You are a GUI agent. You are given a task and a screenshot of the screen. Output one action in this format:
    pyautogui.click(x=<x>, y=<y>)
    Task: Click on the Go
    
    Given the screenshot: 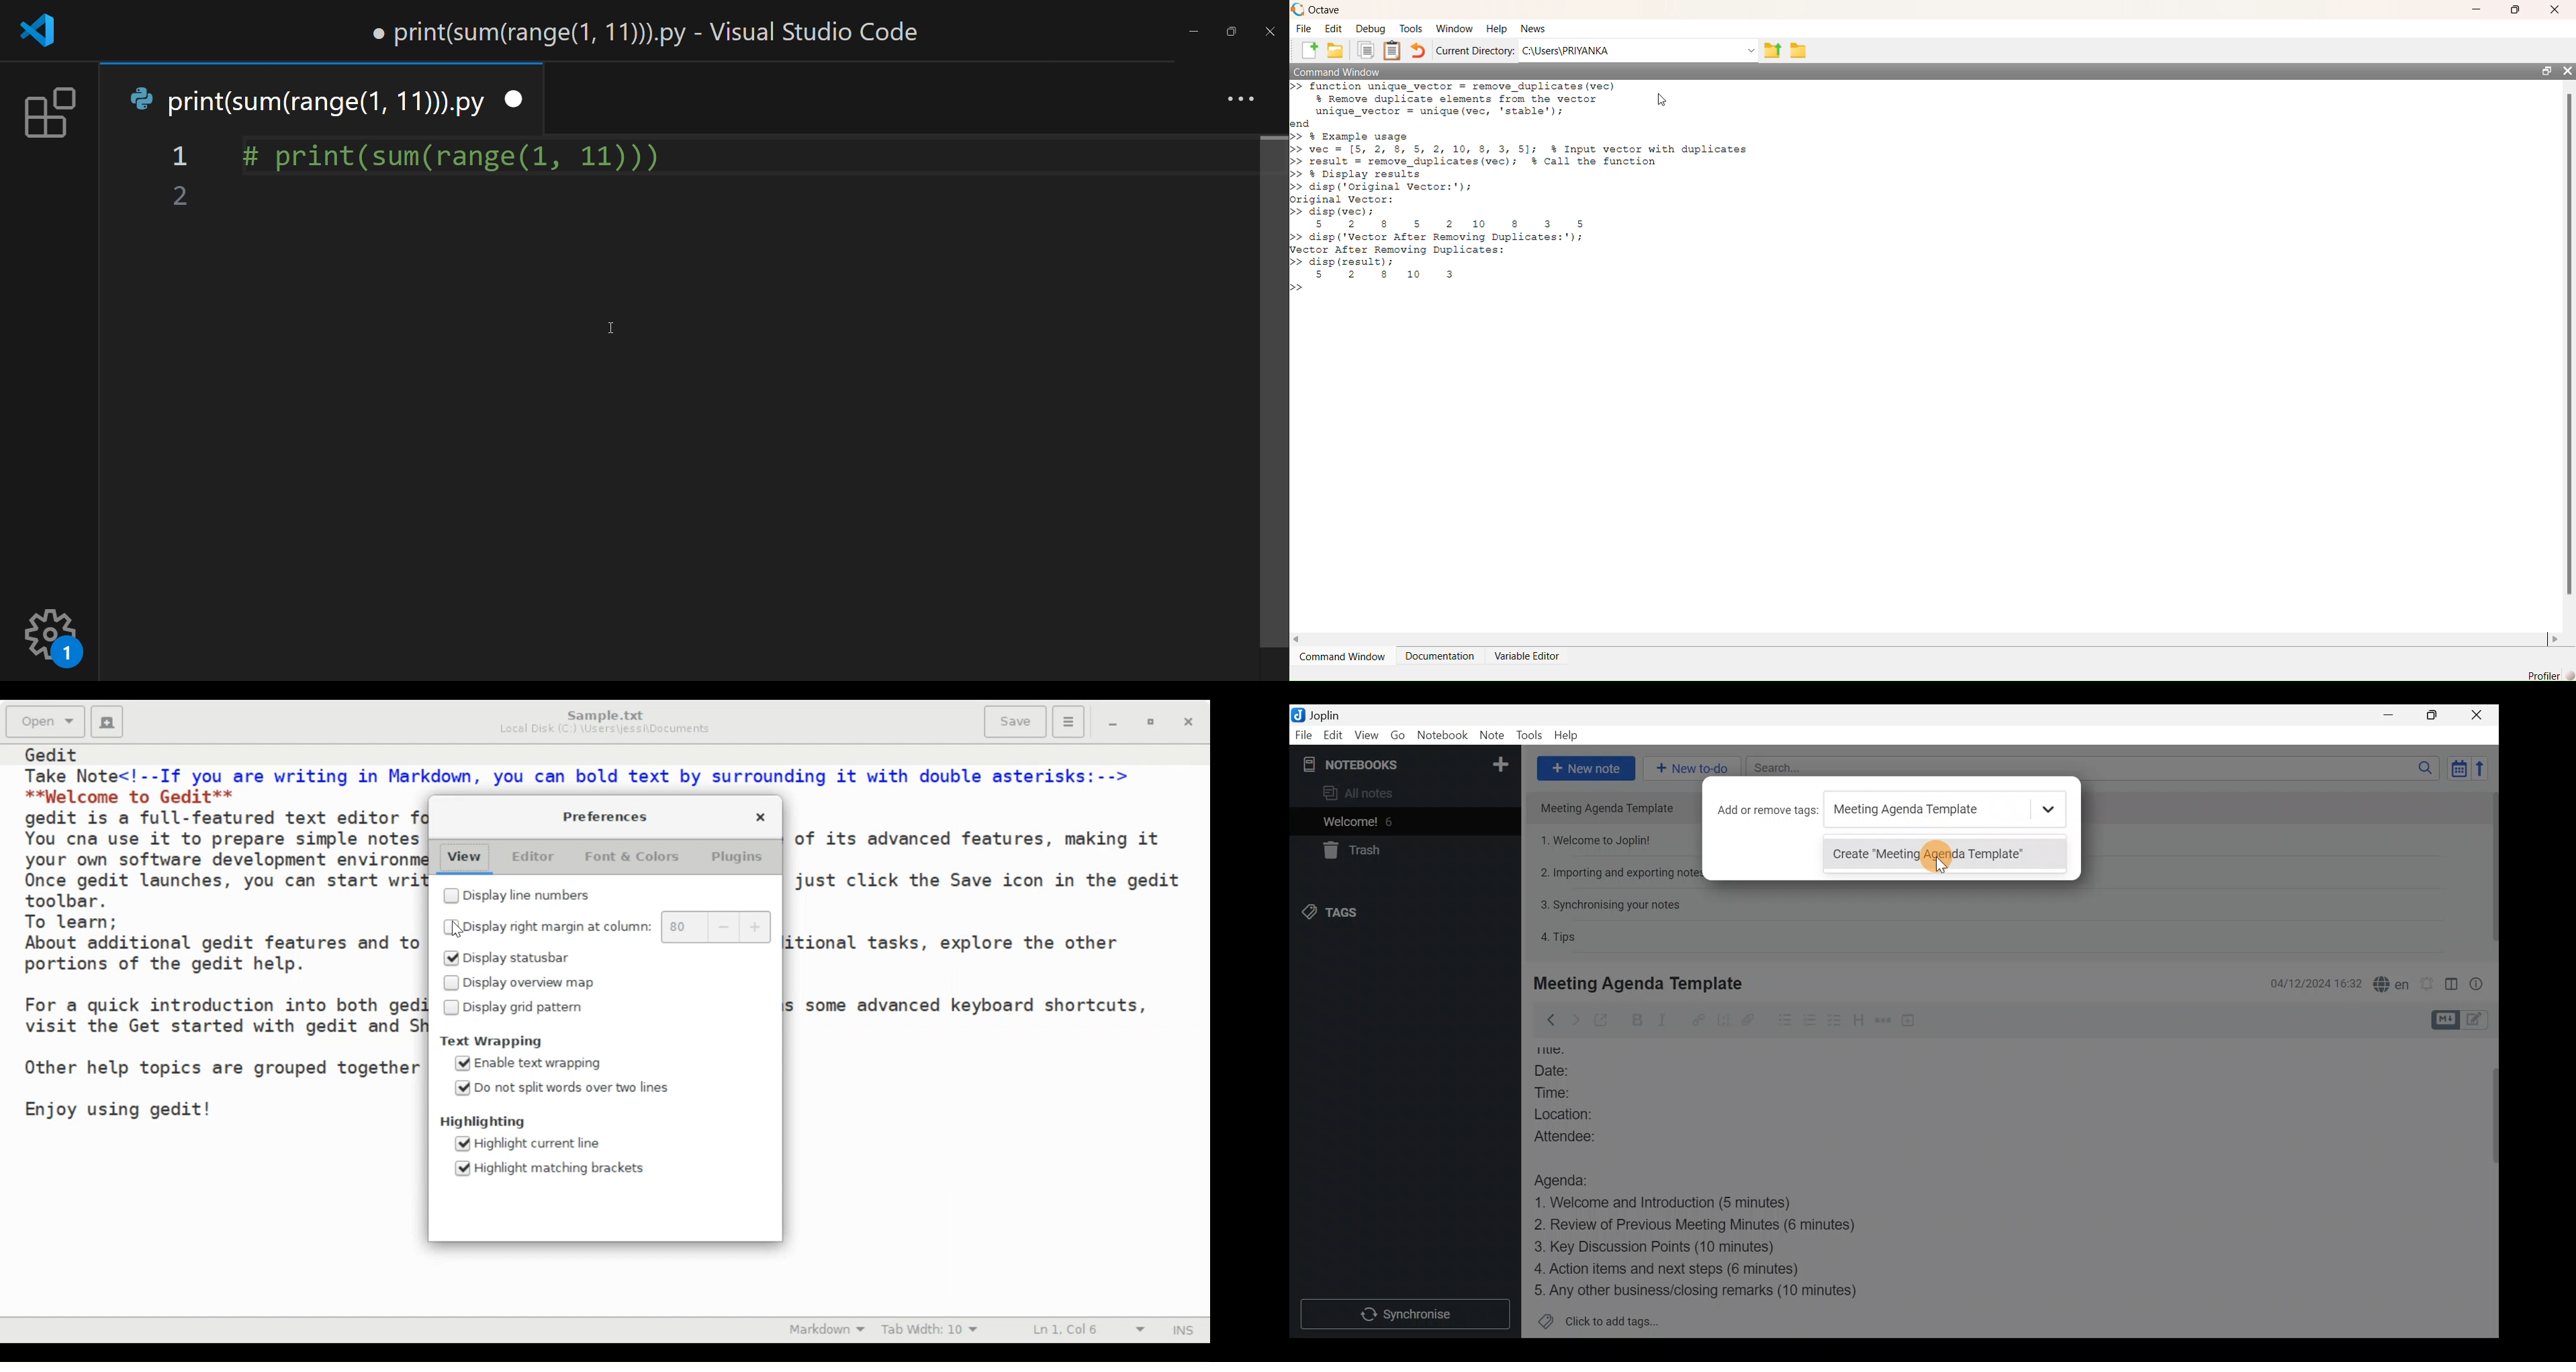 What is the action you would take?
    pyautogui.click(x=1397, y=735)
    